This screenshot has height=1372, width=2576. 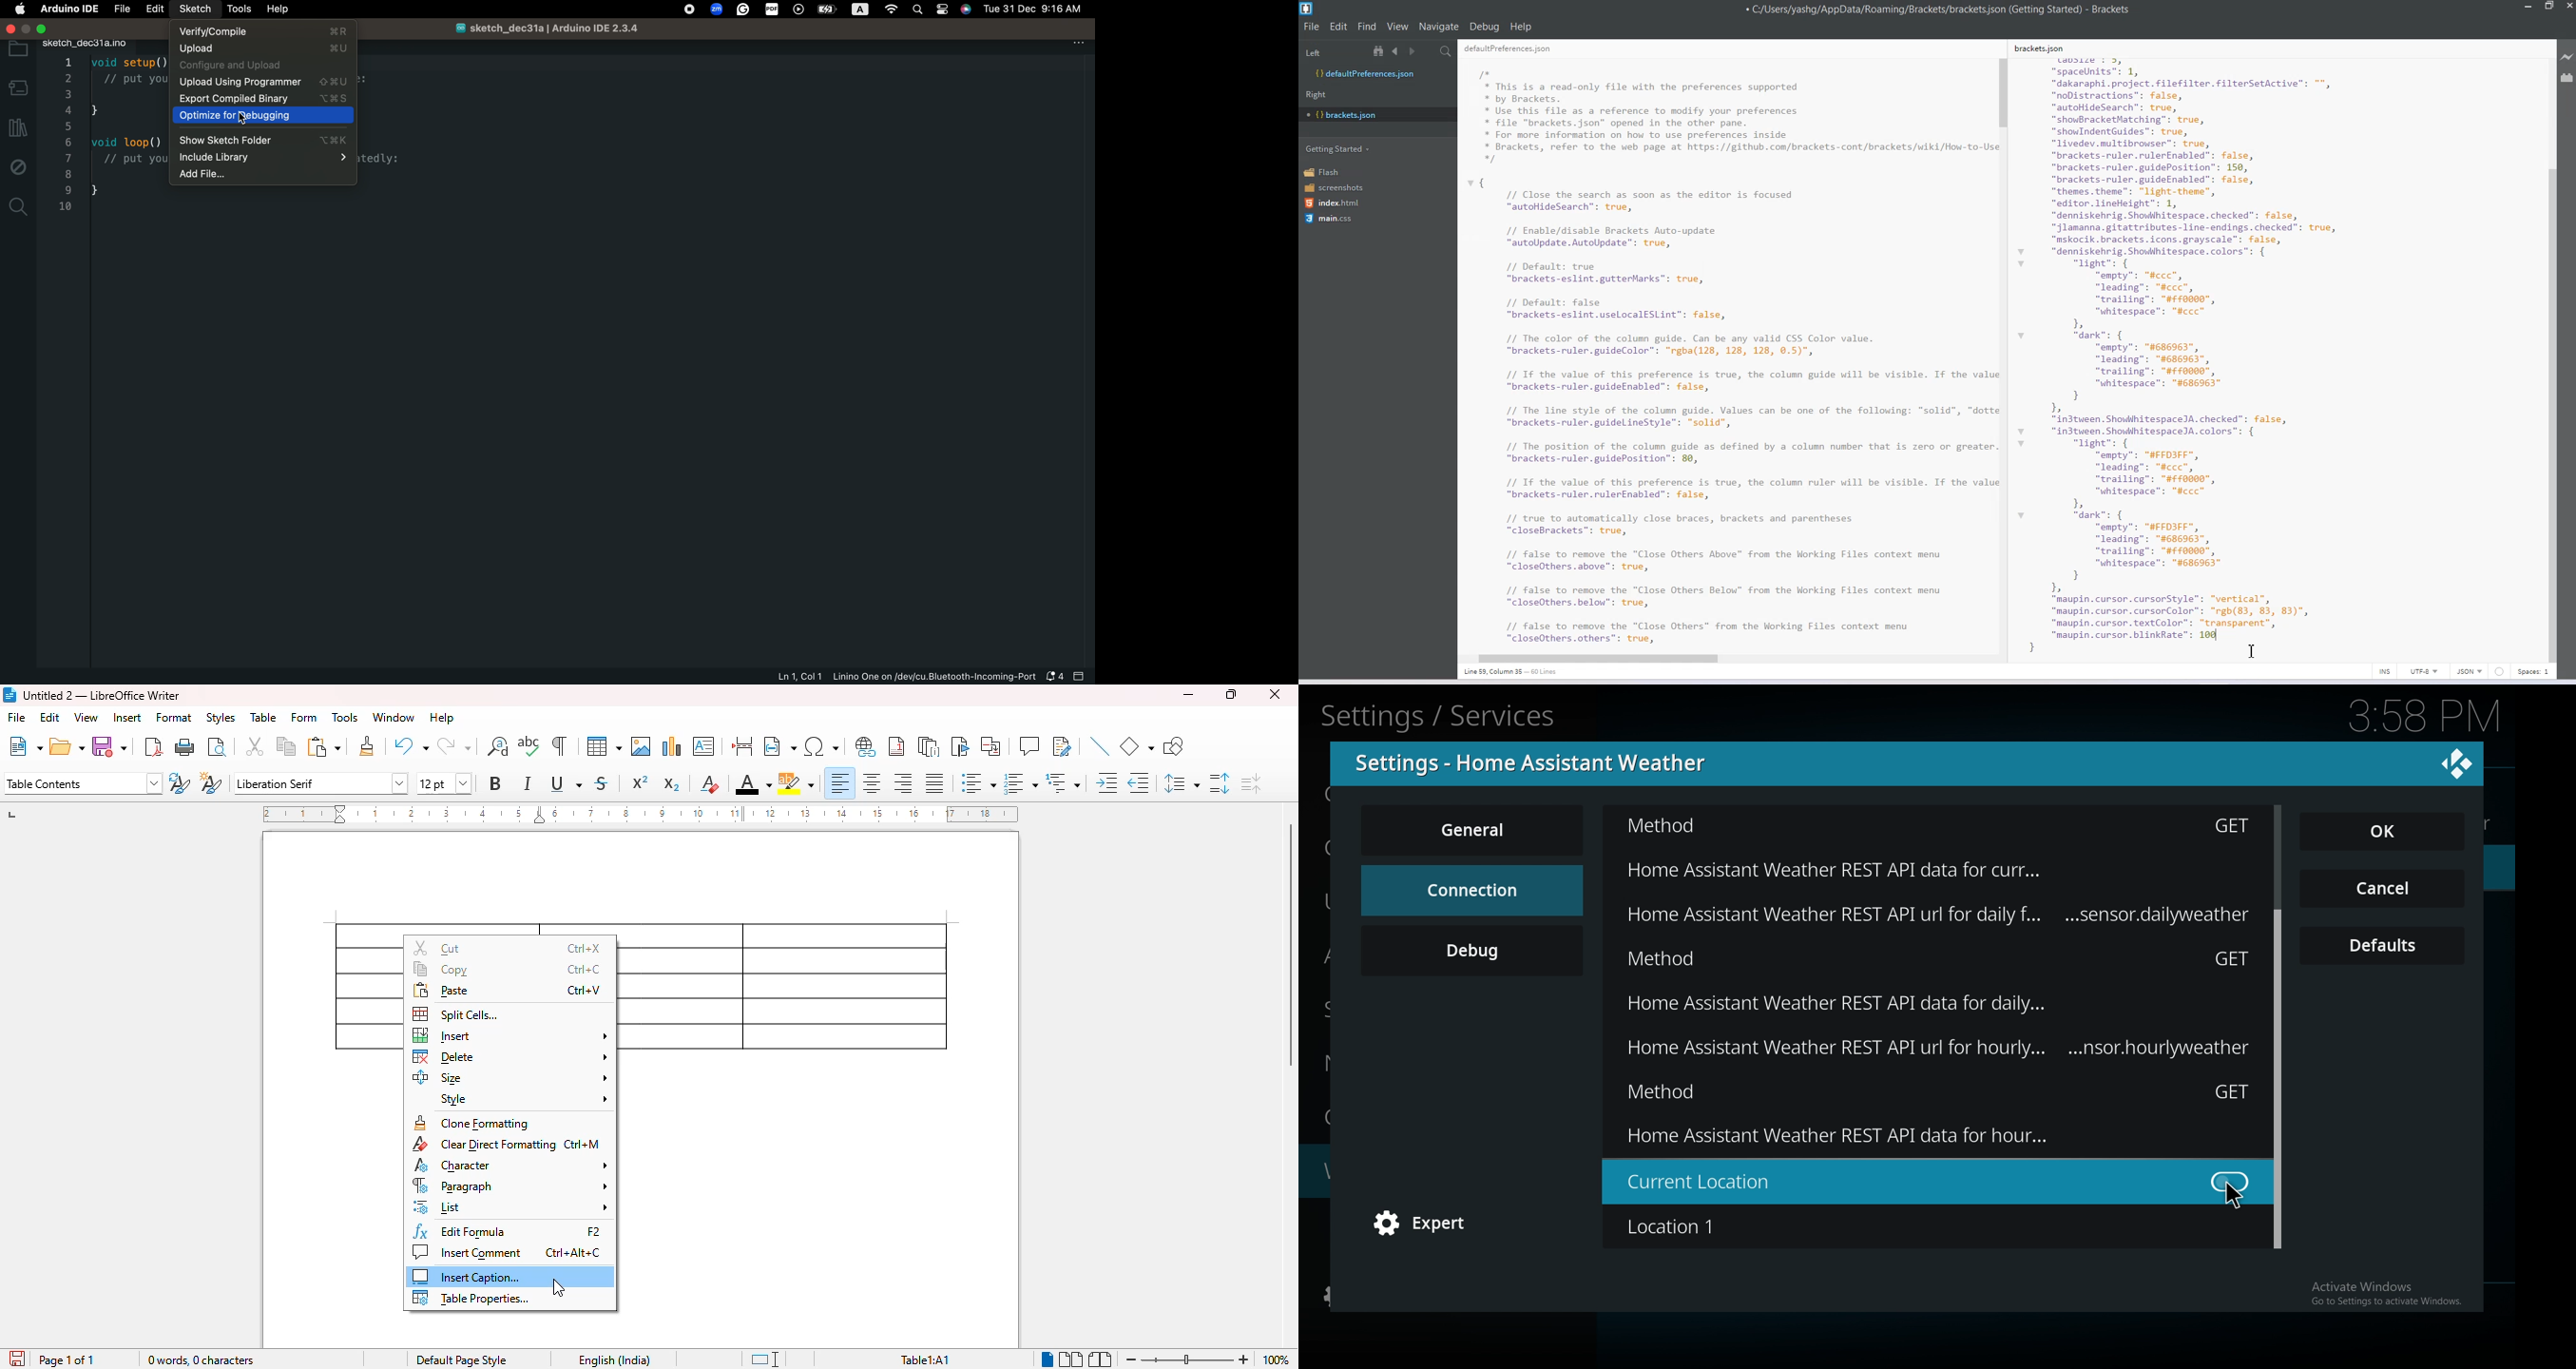 What do you see at coordinates (67, 1359) in the screenshot?
I see `page 1 of 1` at bounding box center [67, 1359].